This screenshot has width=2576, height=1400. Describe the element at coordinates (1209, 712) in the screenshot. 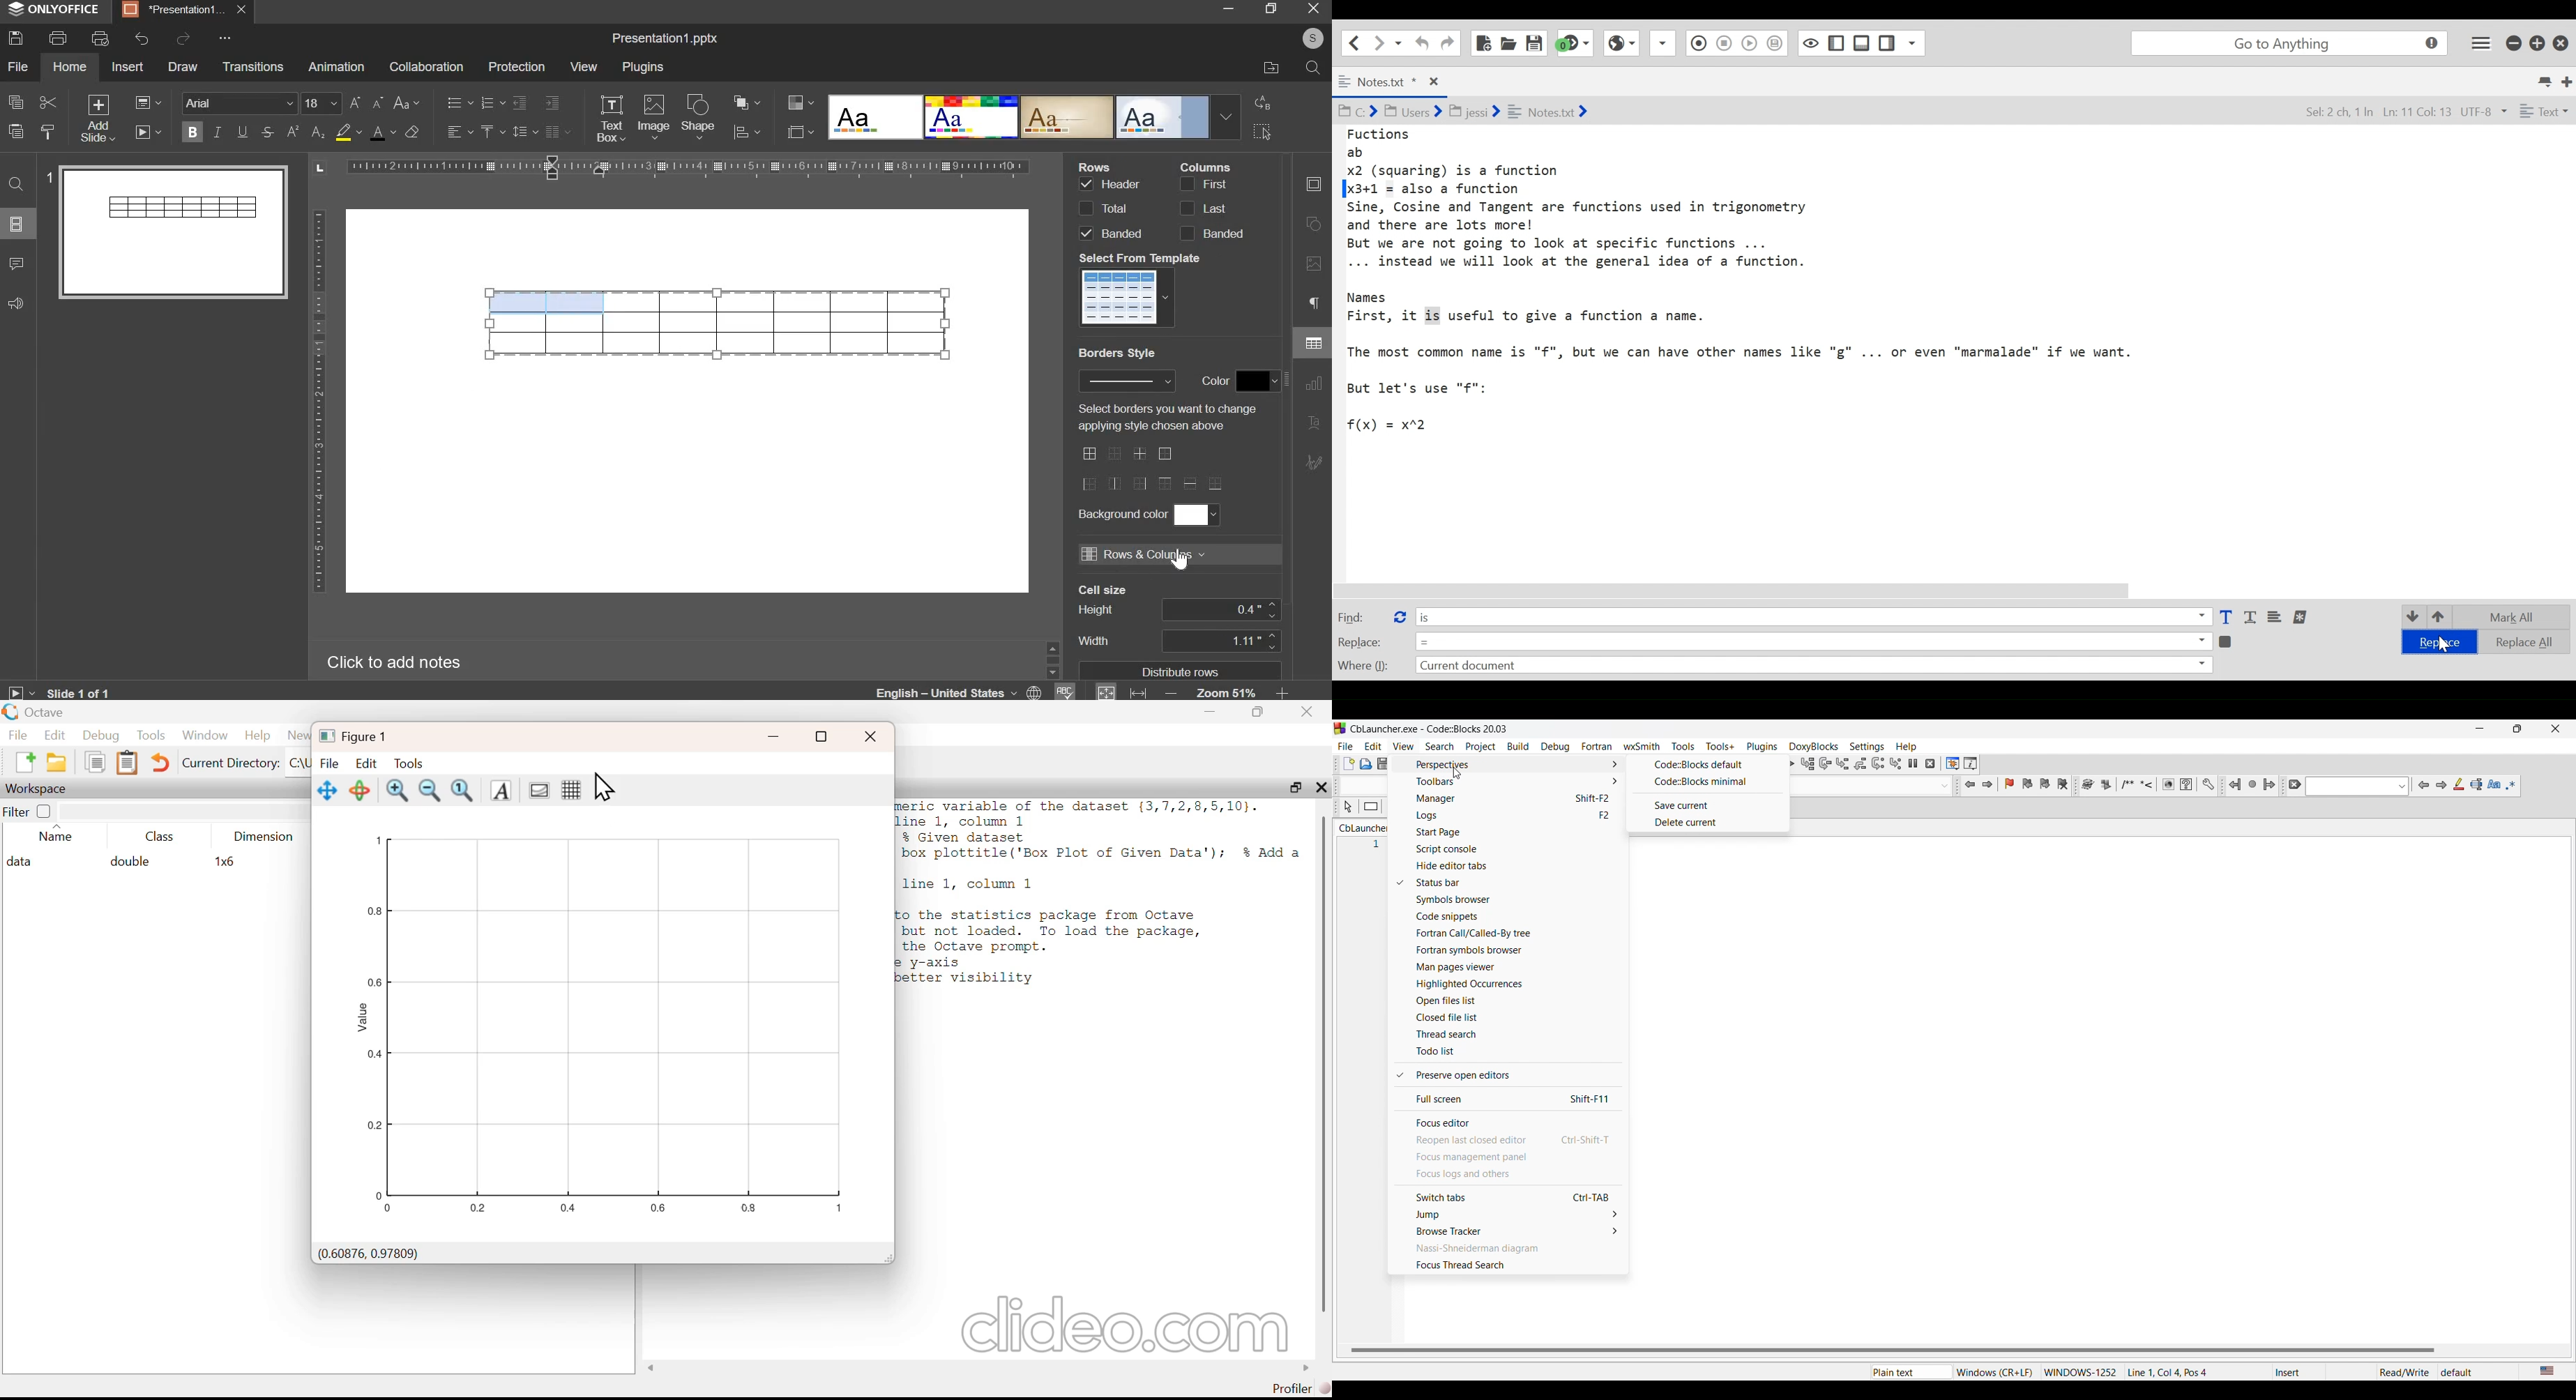

I see `minimize` at that location.